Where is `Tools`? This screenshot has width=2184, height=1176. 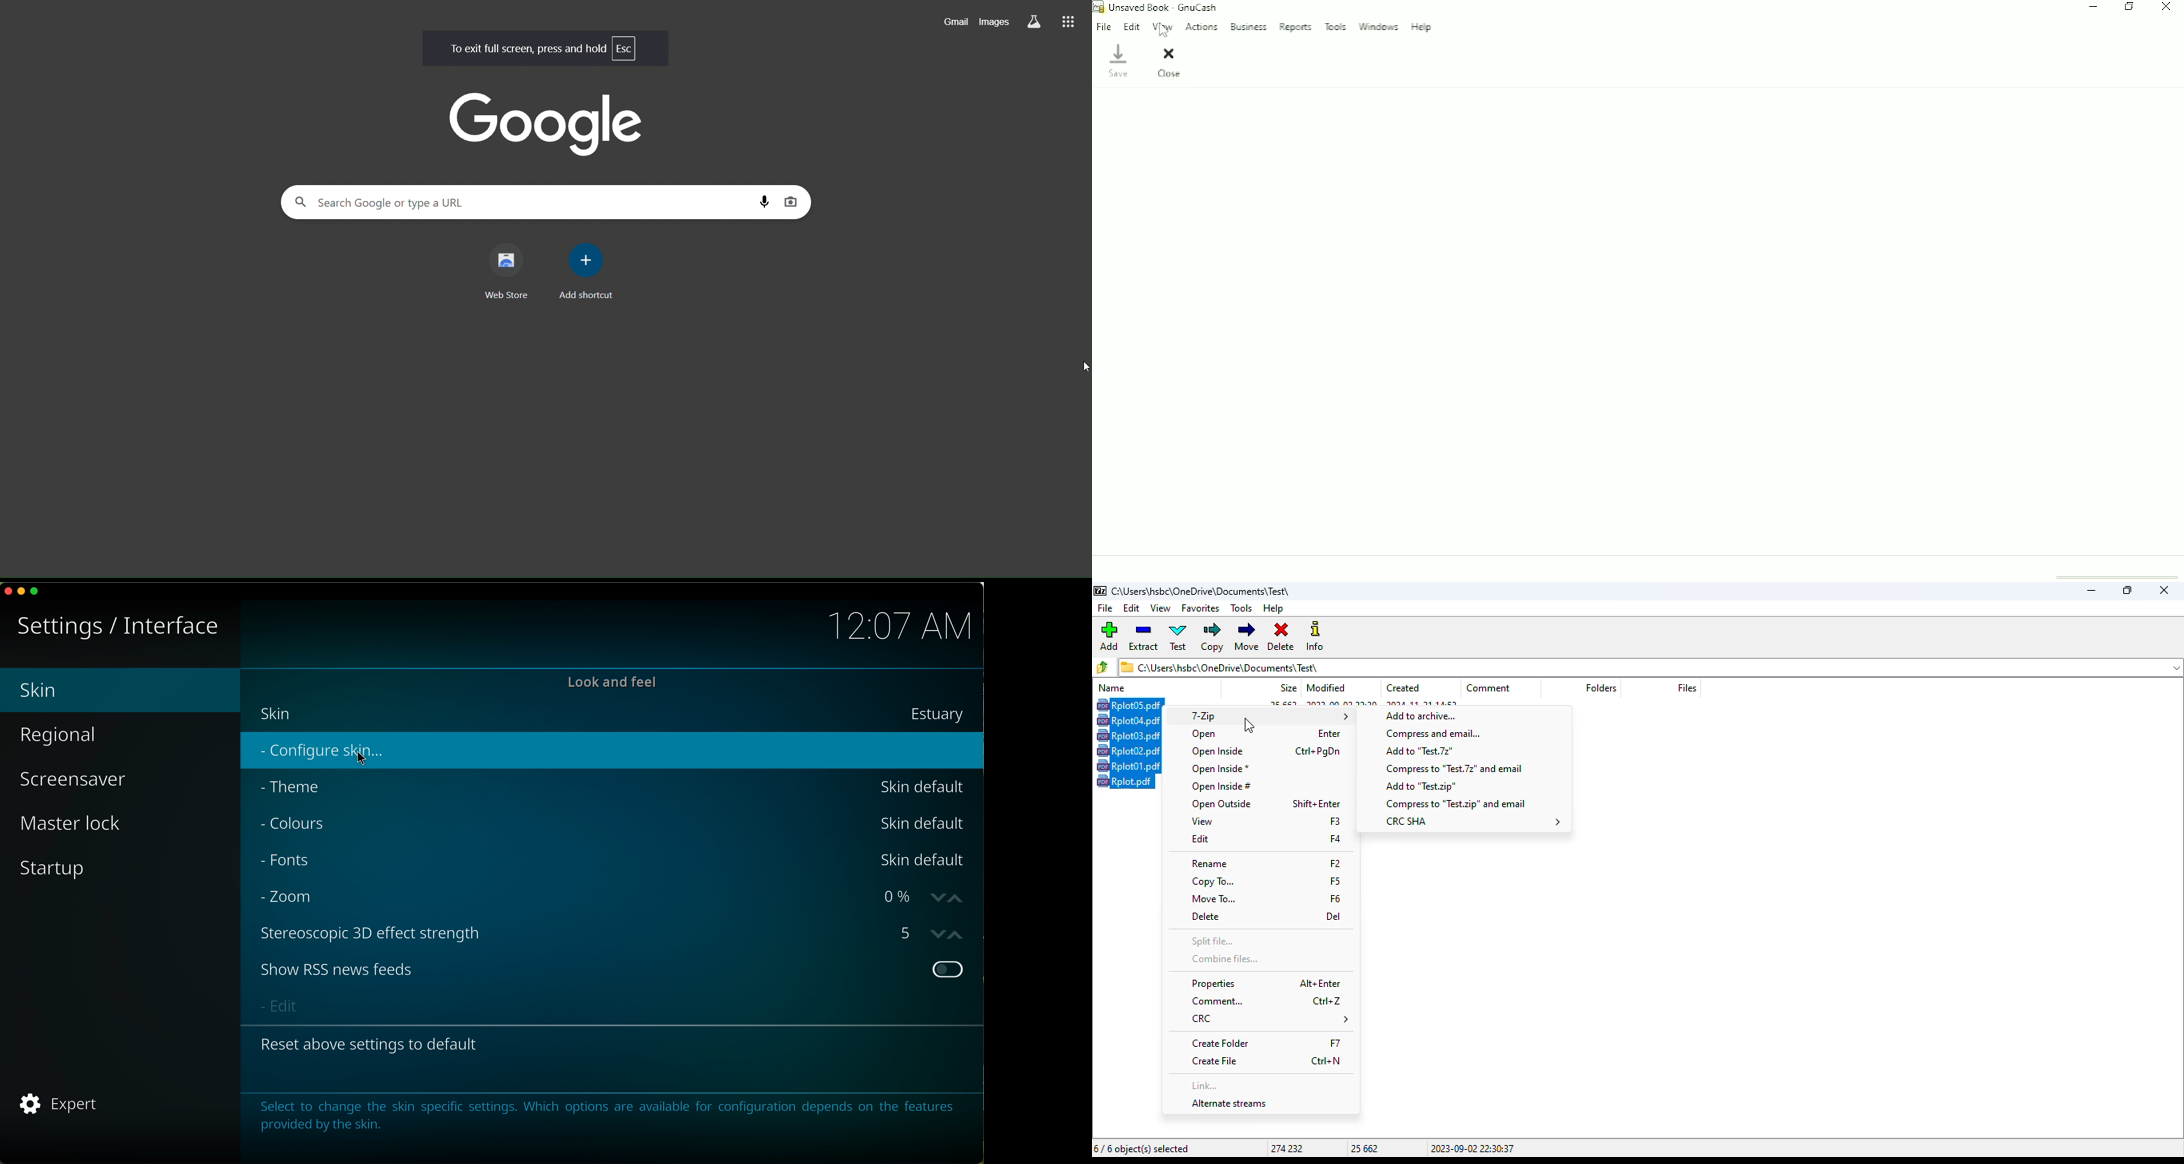 Tools is located at coordinates (1336, 26).